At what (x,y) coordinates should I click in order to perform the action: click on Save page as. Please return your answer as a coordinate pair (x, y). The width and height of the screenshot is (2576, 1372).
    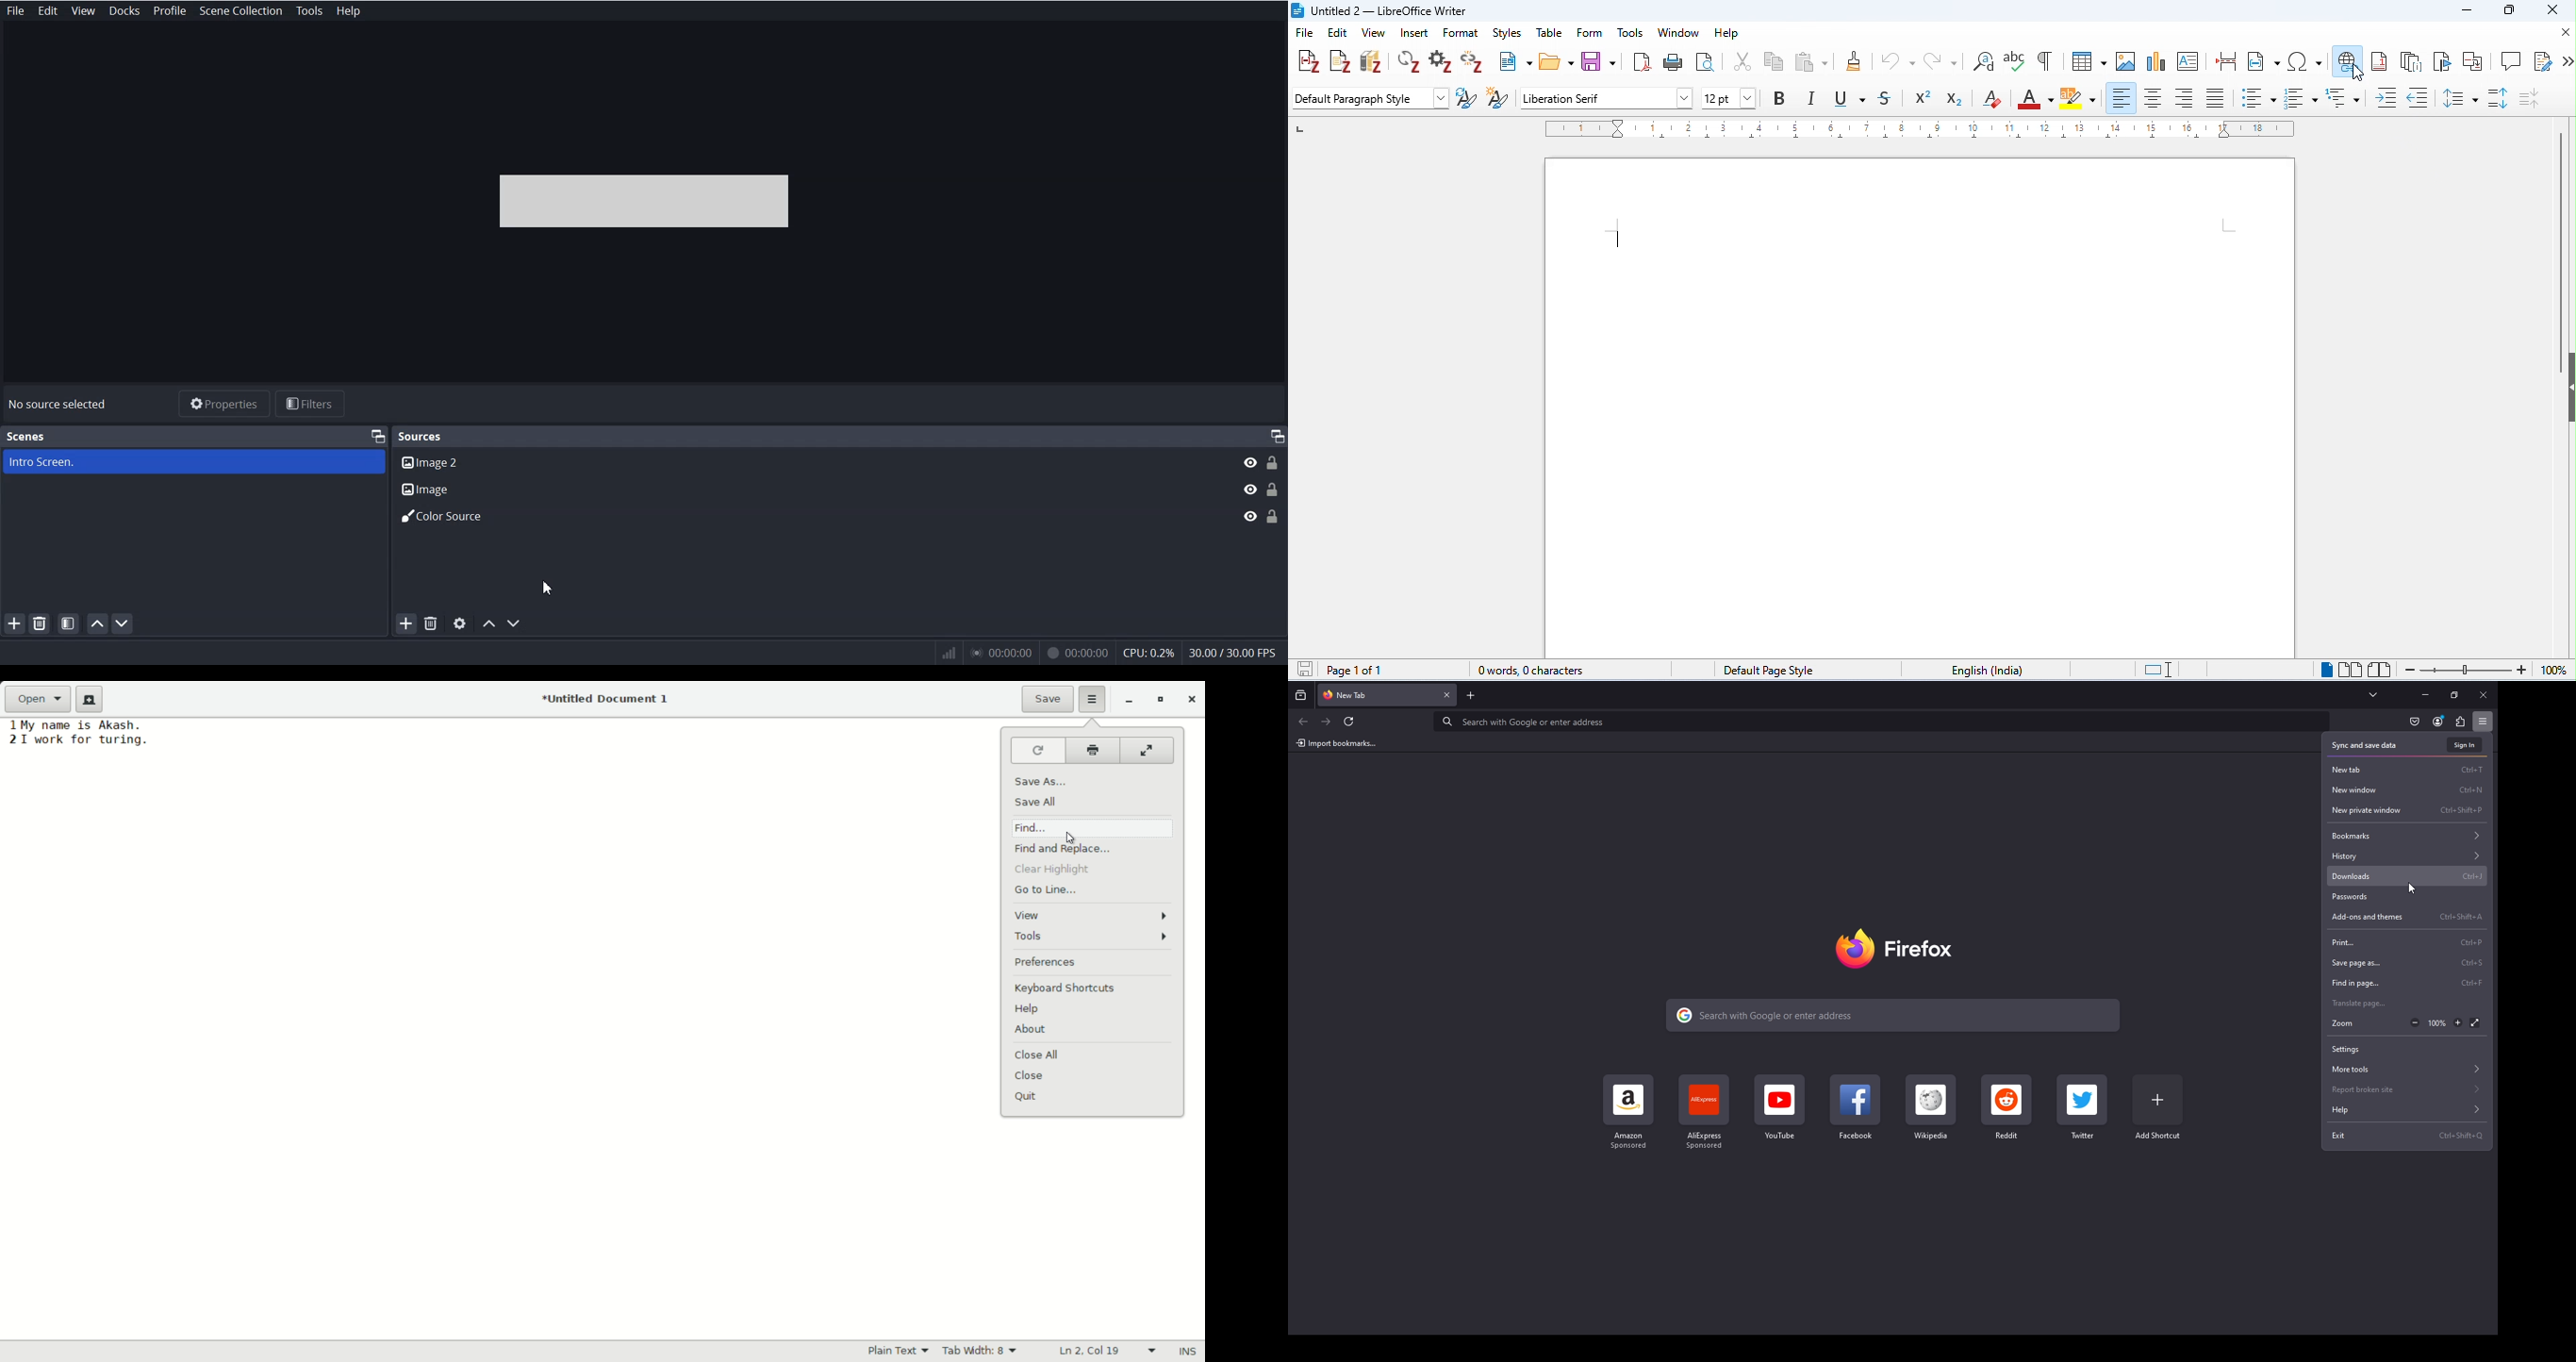
    Looking at the image, I should click on (2408, 963).